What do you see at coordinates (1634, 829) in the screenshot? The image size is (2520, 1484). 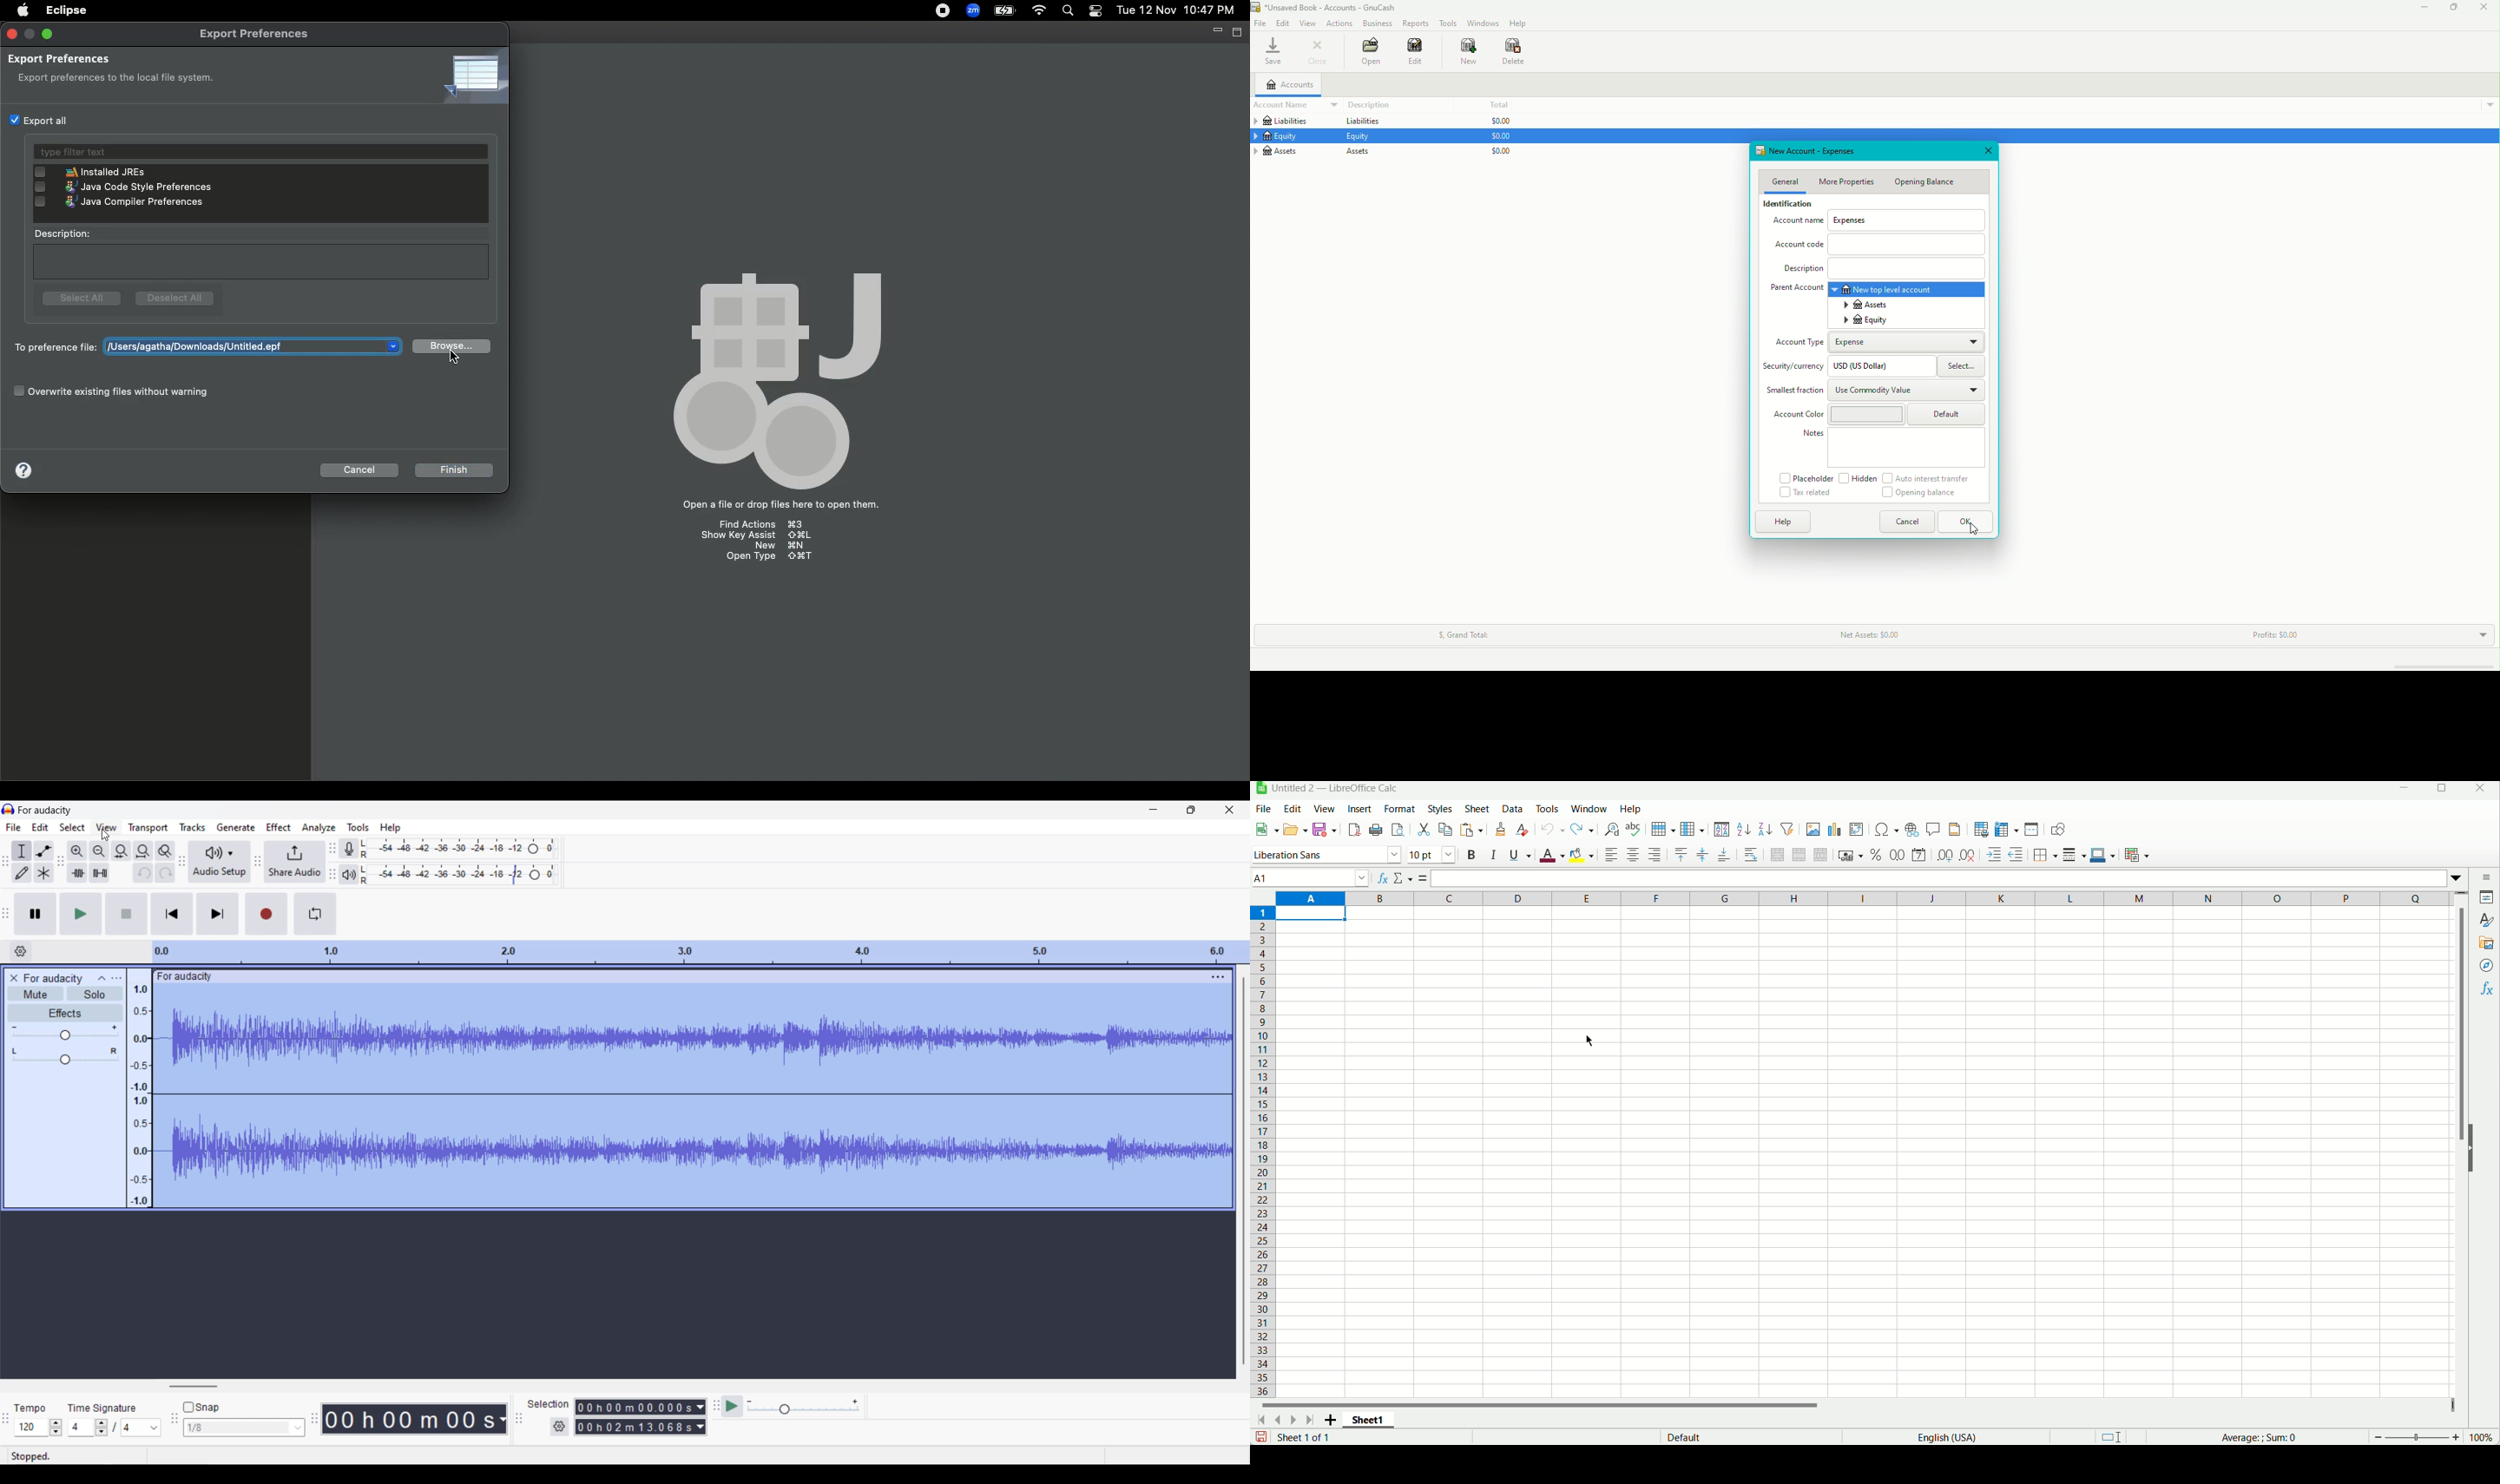 I see `Spelling` at bounding box center [1634, 829].